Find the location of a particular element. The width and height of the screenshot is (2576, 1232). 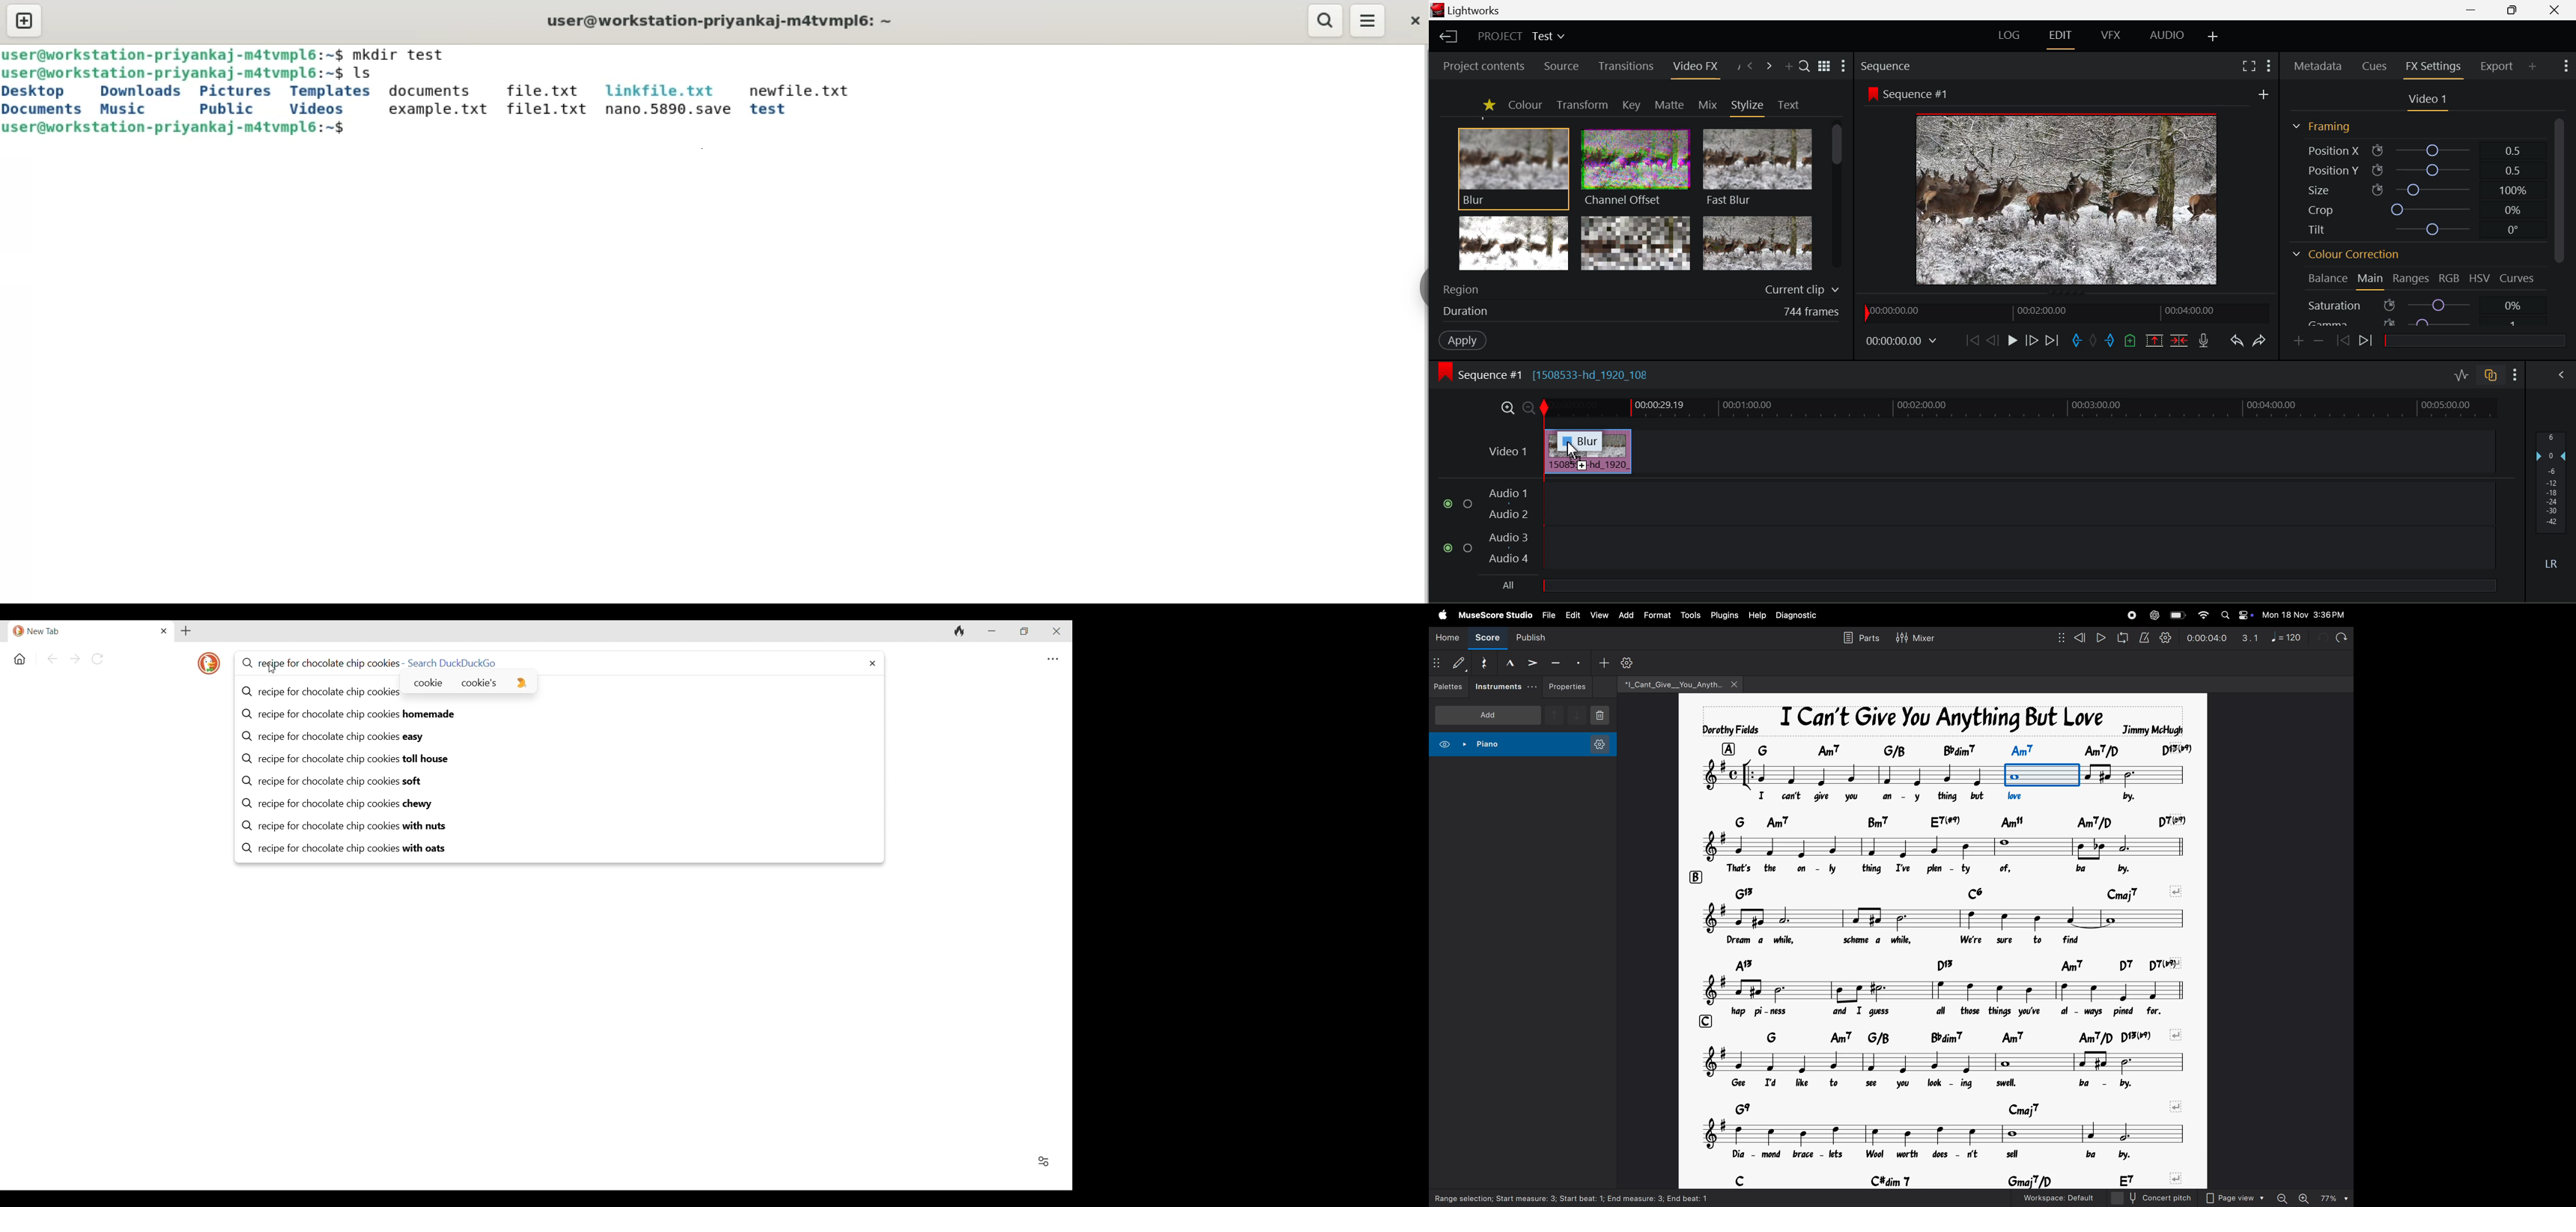

time frame is located at coordinates (2204, 638).